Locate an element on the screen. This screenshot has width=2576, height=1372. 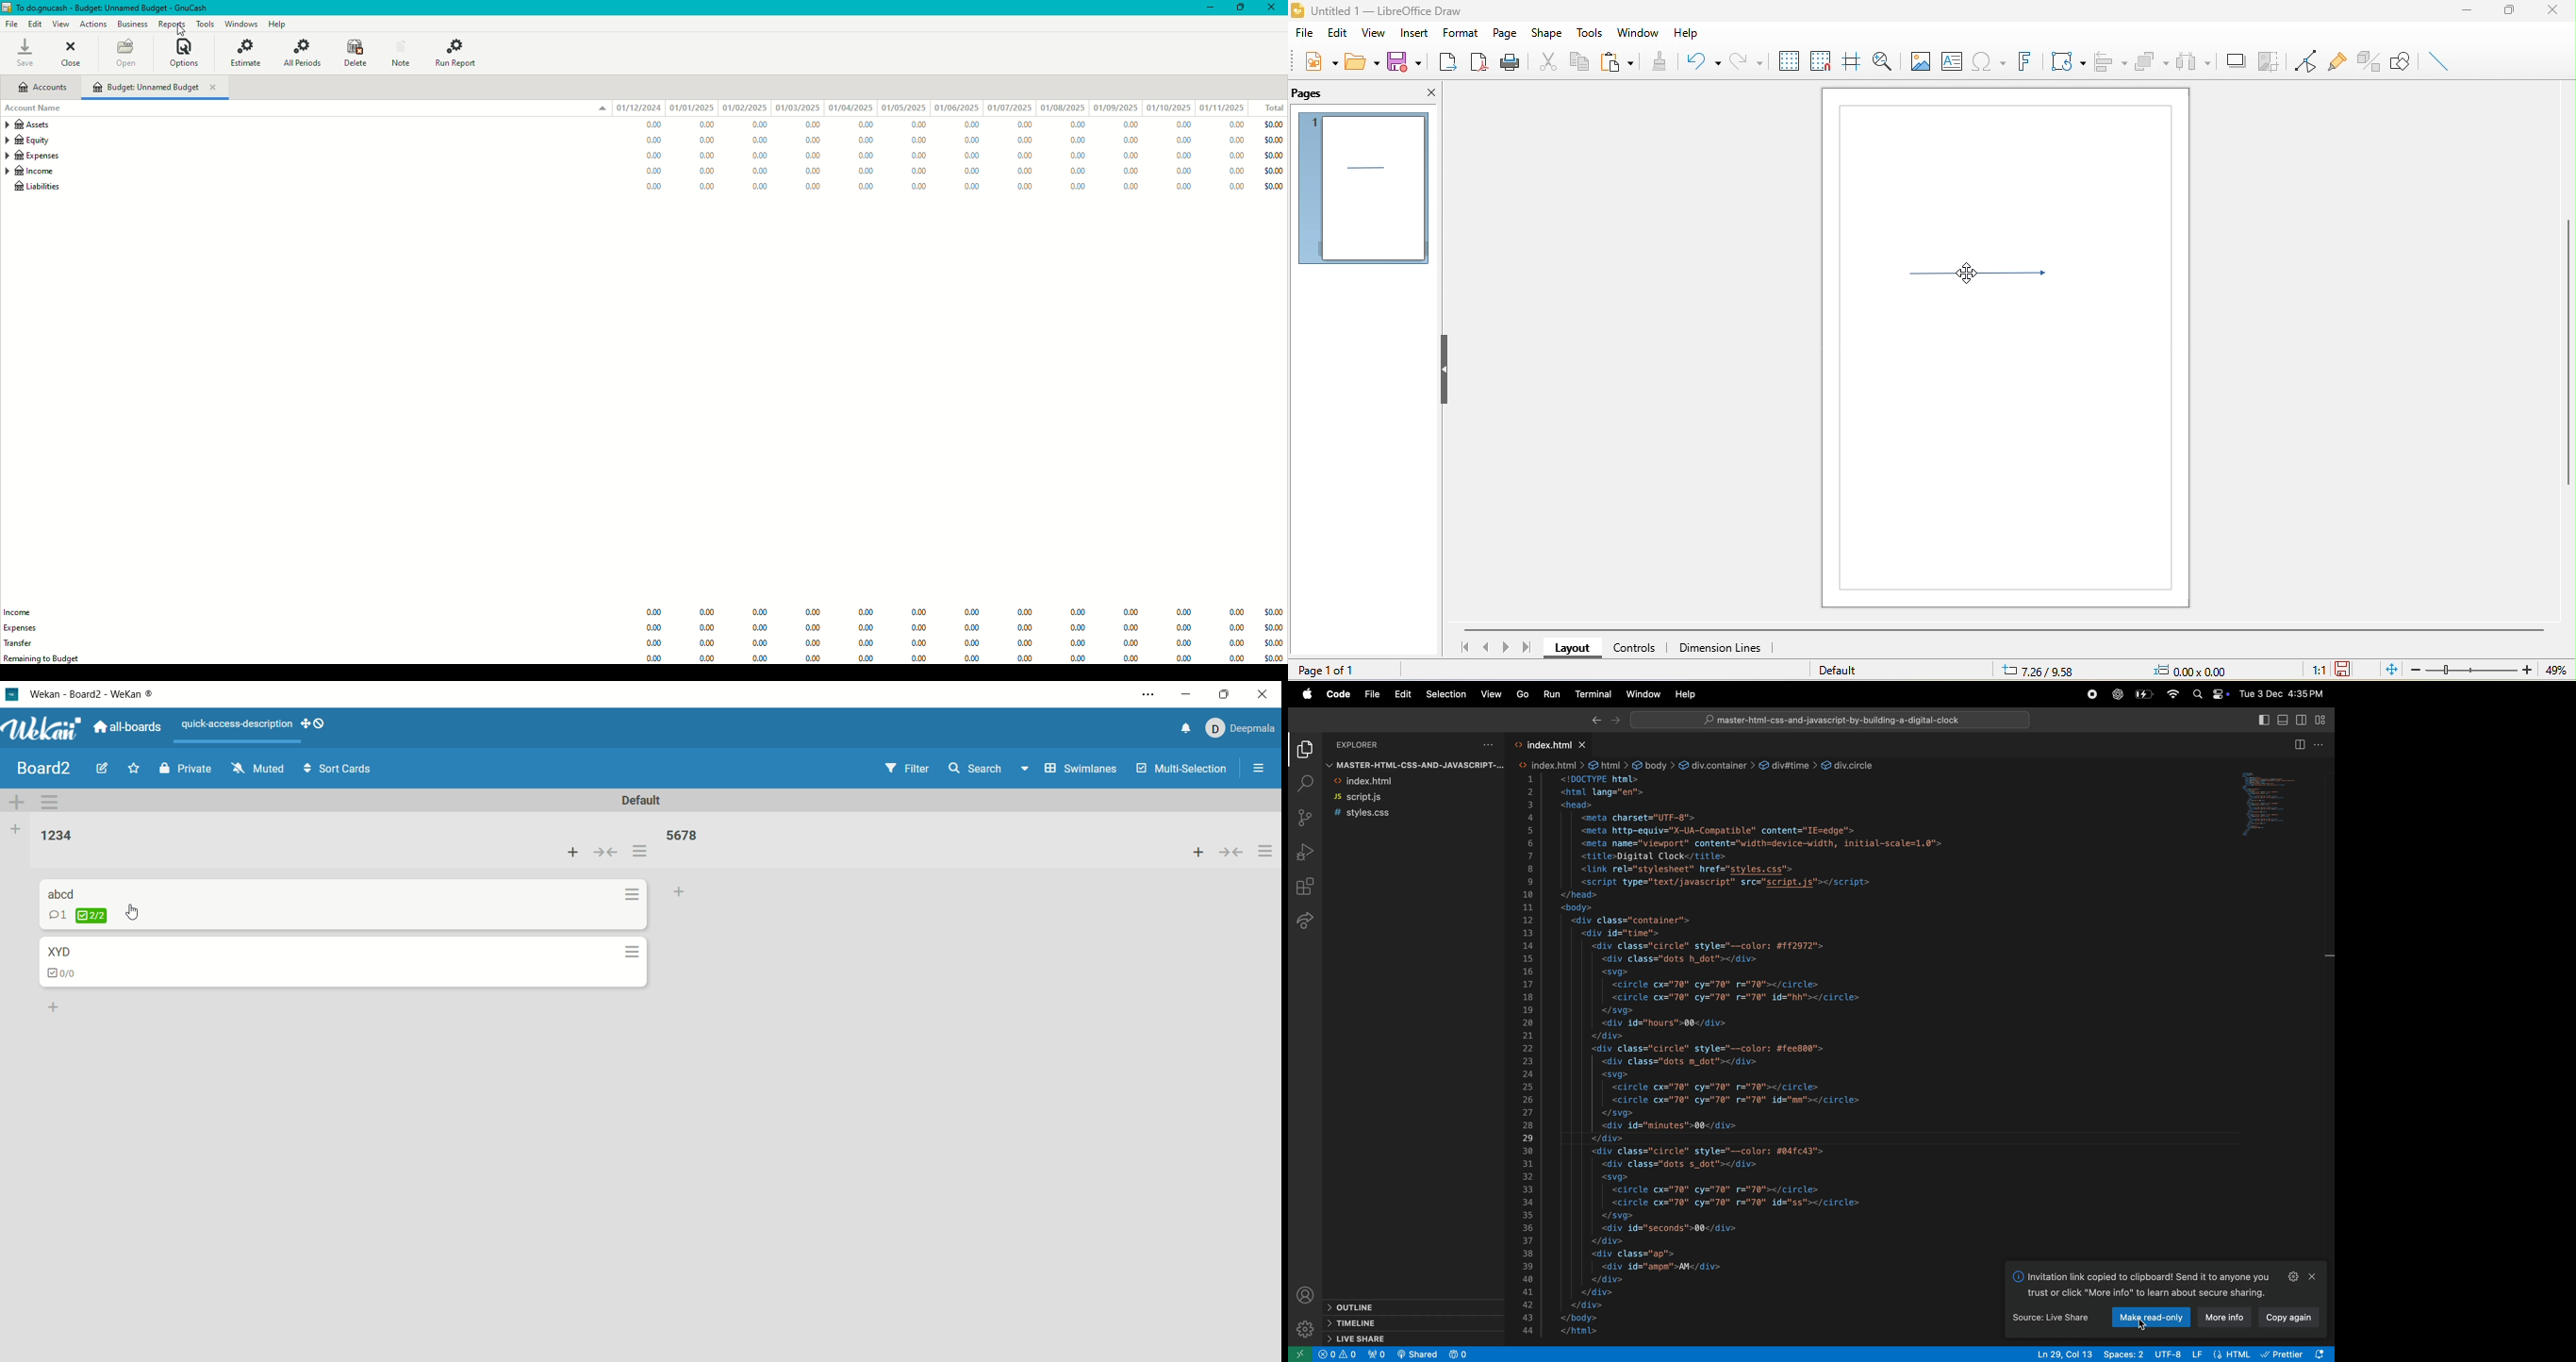
special character is located at coordinates (1988, 60).